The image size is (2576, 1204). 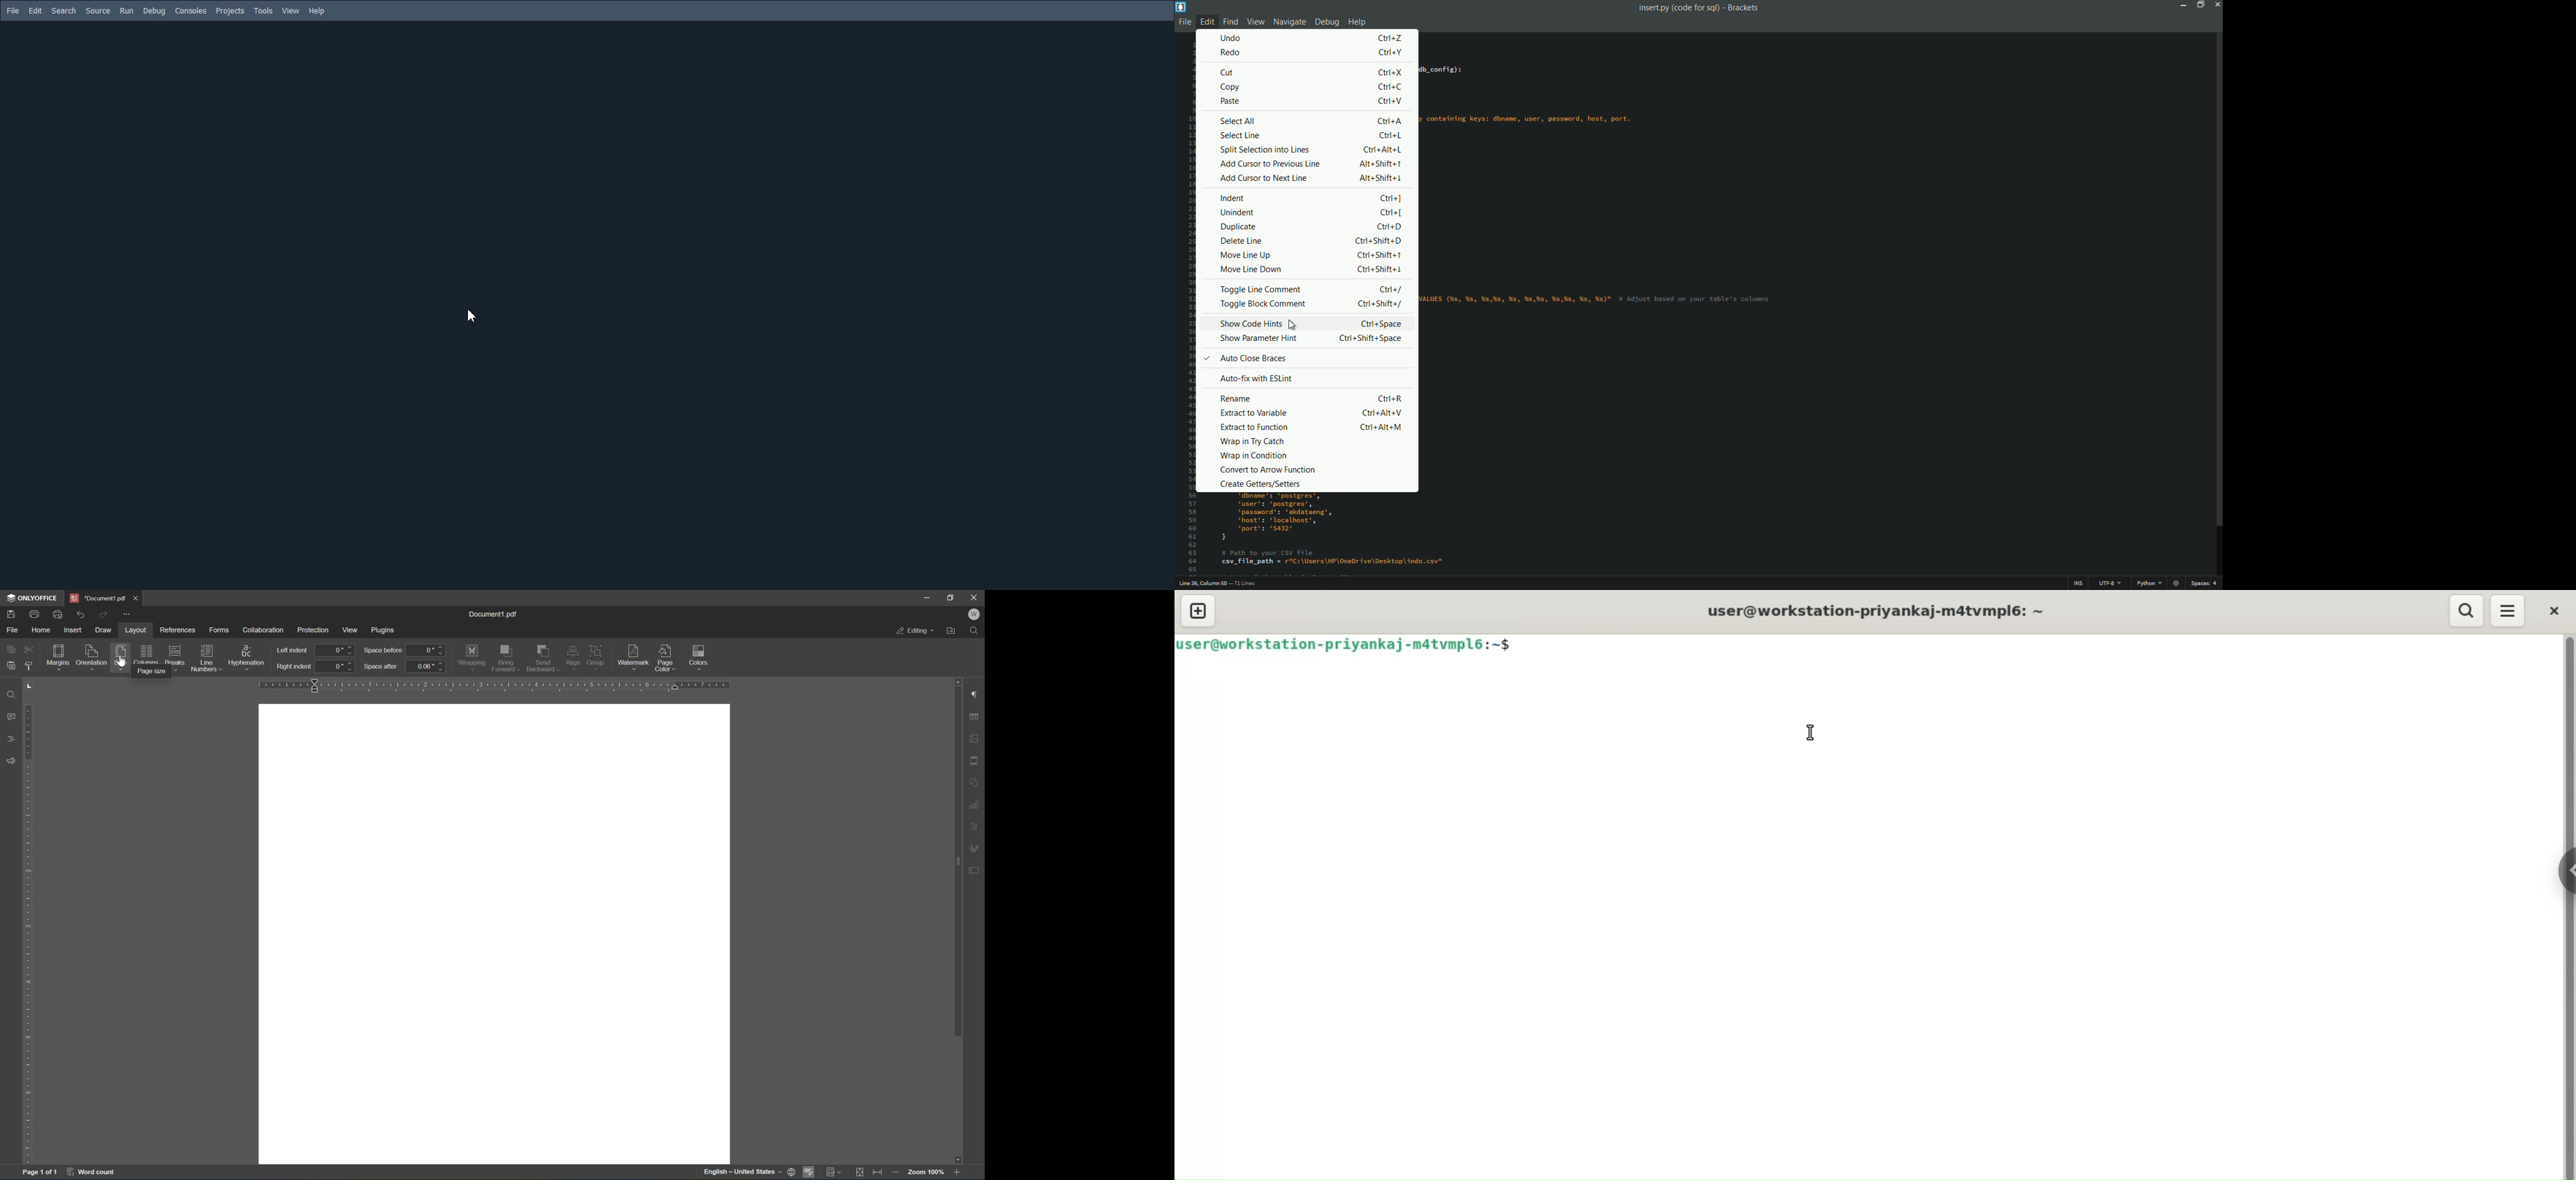 What do you see at coordinates (1237, 213) in the screenshot?
I see `unindent` at bounding box center [1237, 213].